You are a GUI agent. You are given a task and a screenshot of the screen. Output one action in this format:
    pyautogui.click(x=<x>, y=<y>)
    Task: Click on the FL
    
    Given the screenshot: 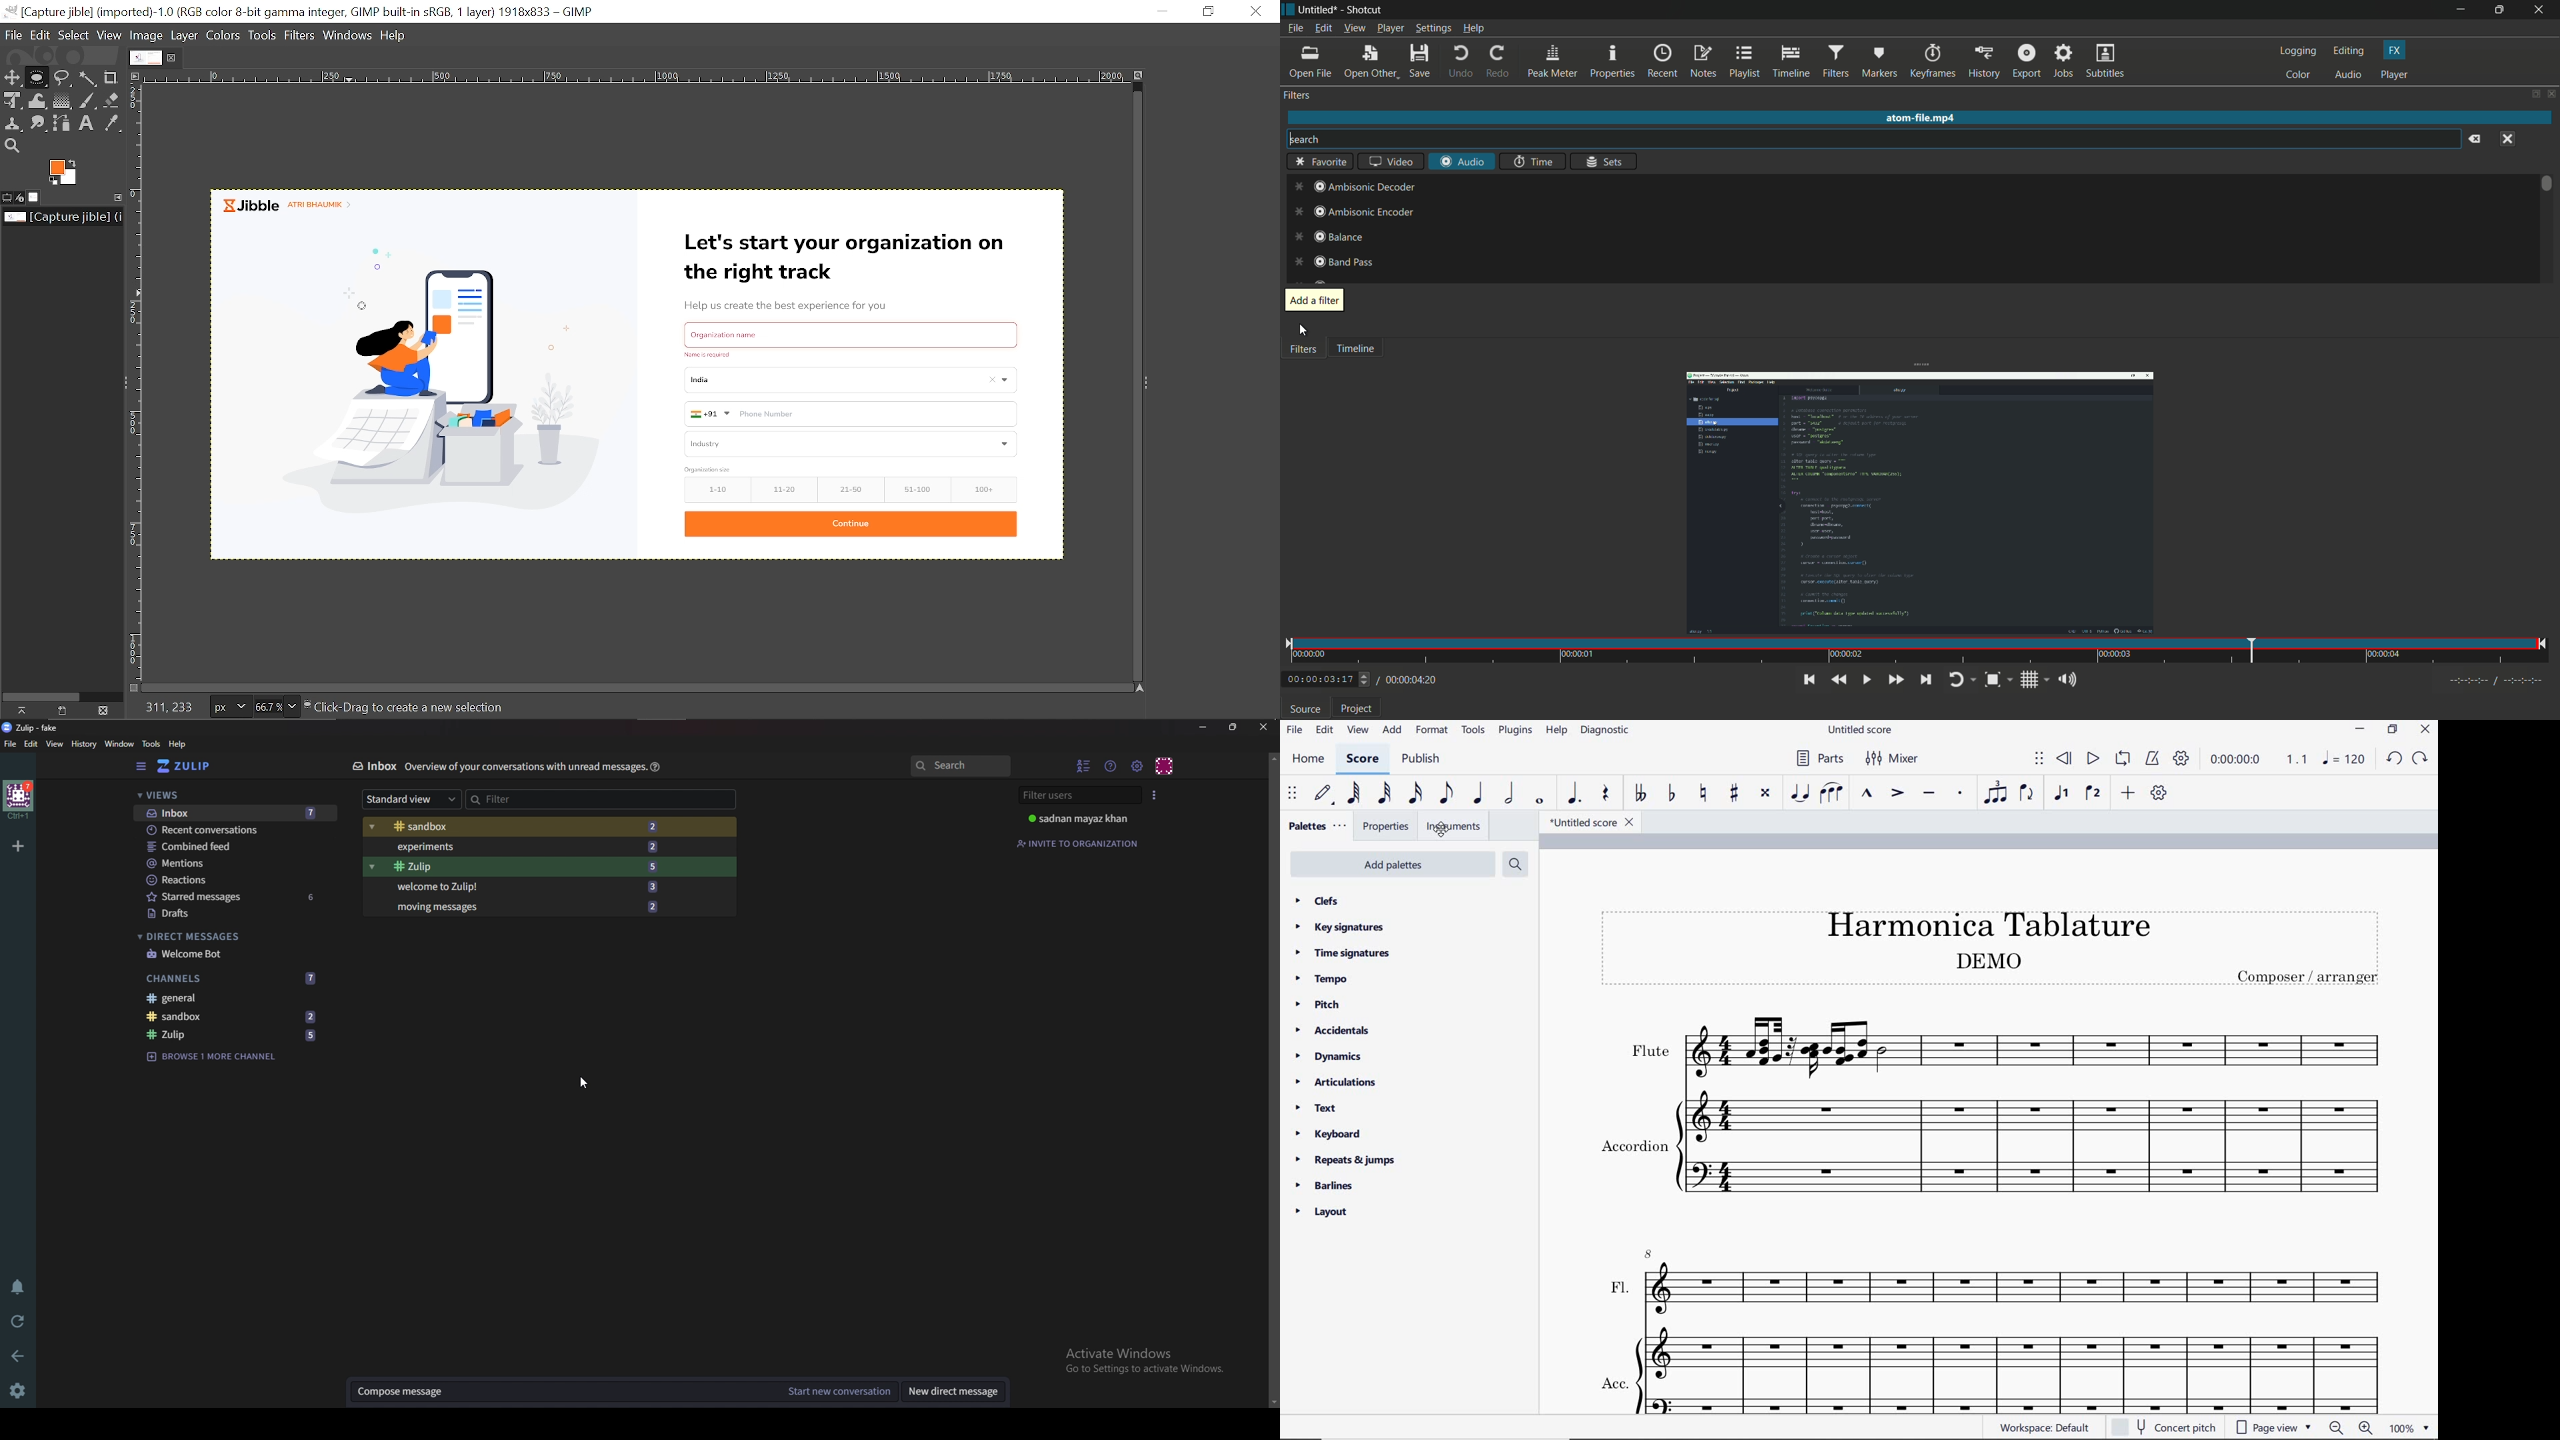 What is the action you would take?
    pyautogui.click(x=1992, y=1272)
    